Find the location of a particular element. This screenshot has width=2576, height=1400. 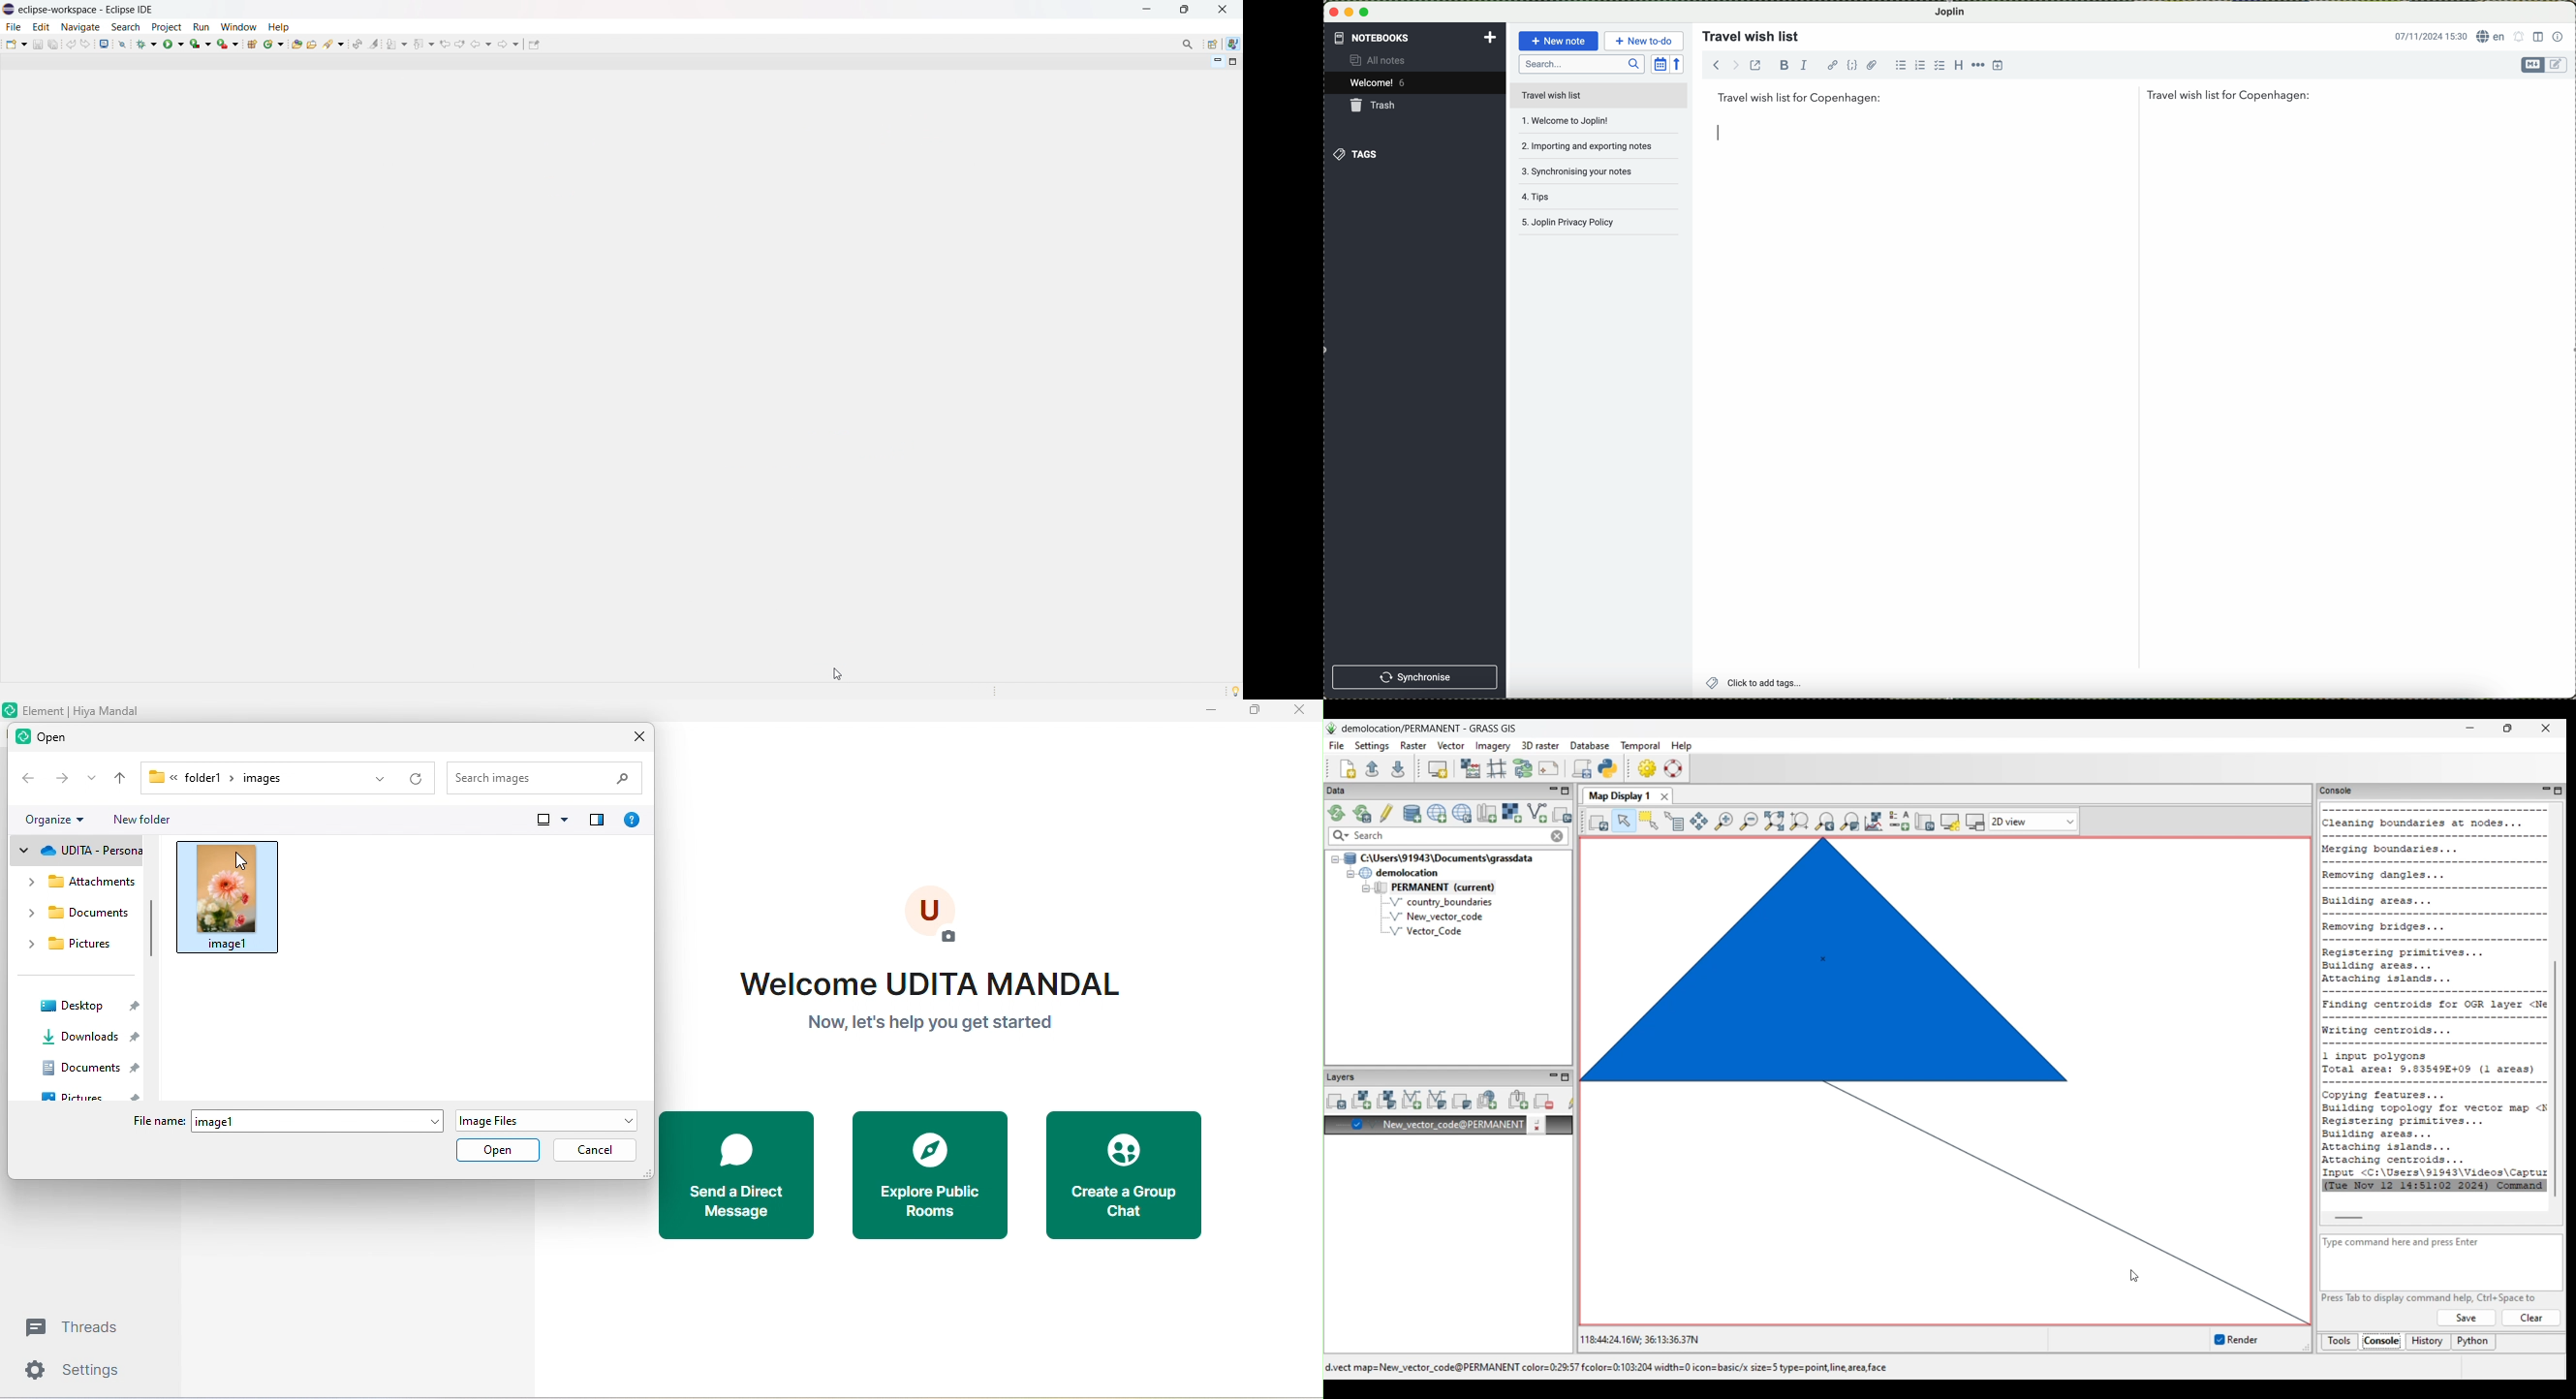

travel wish list is located at coordinates (1747, 33).